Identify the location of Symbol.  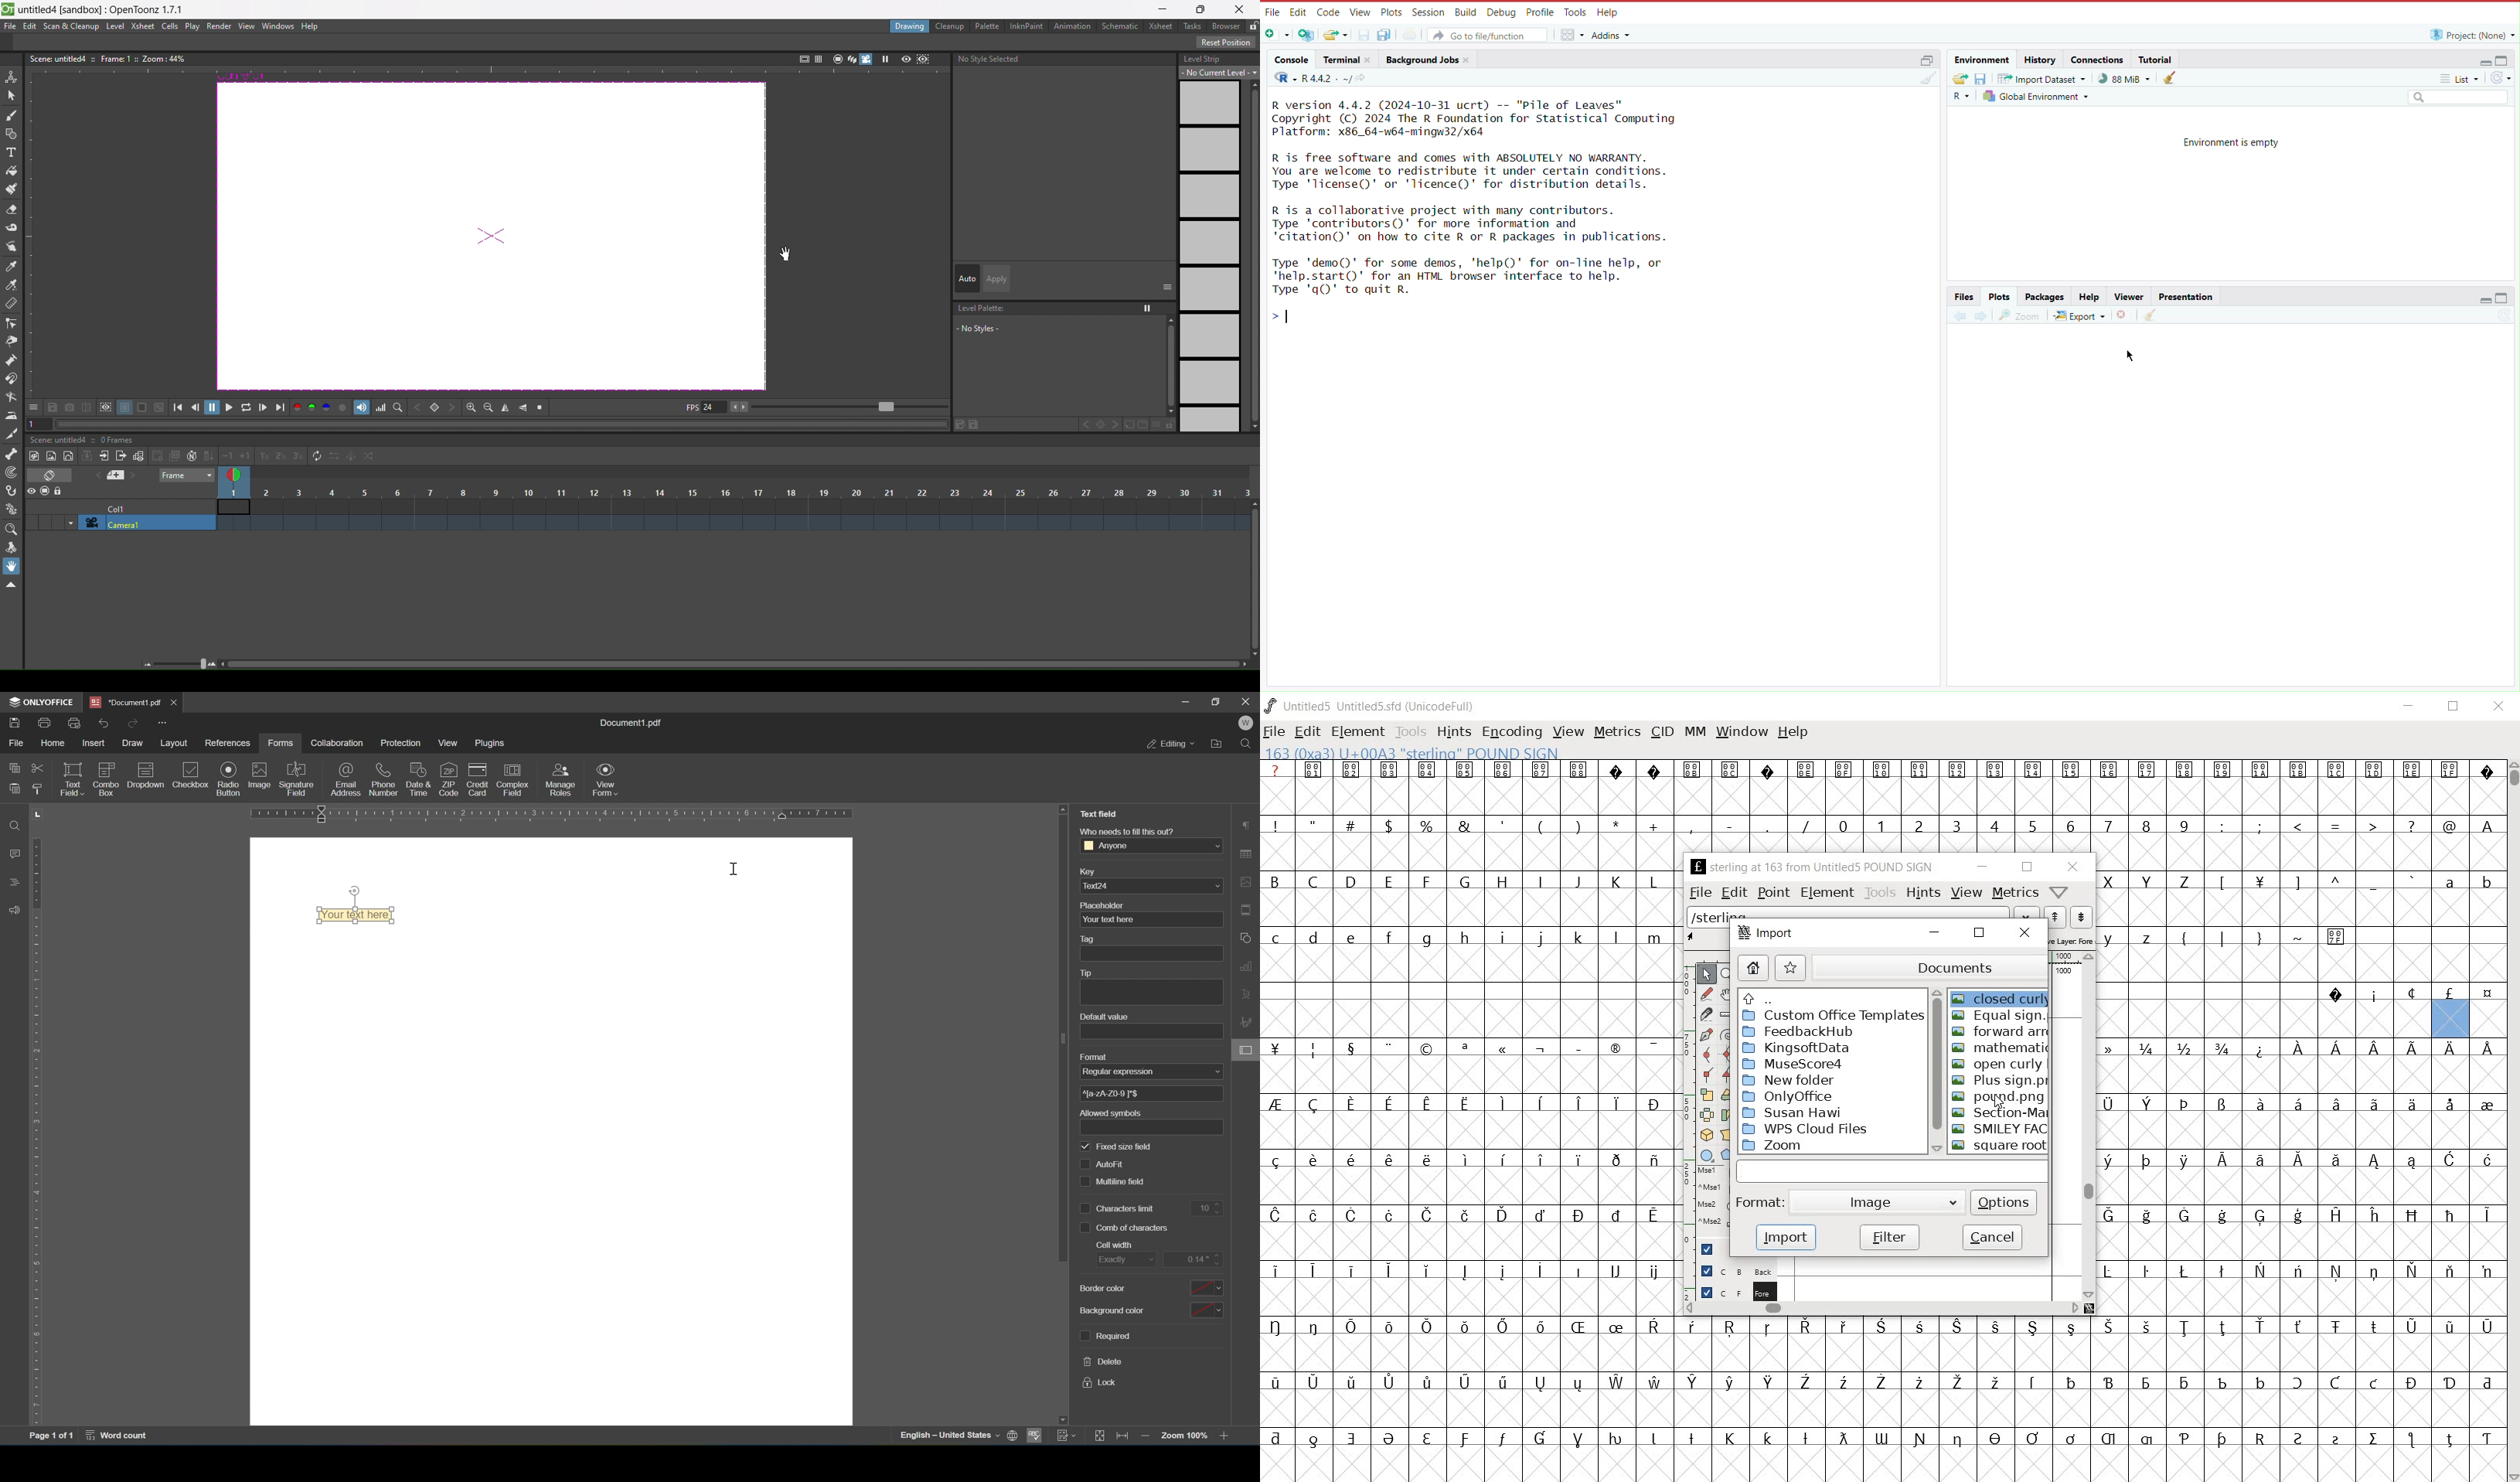
(1578, 1215).